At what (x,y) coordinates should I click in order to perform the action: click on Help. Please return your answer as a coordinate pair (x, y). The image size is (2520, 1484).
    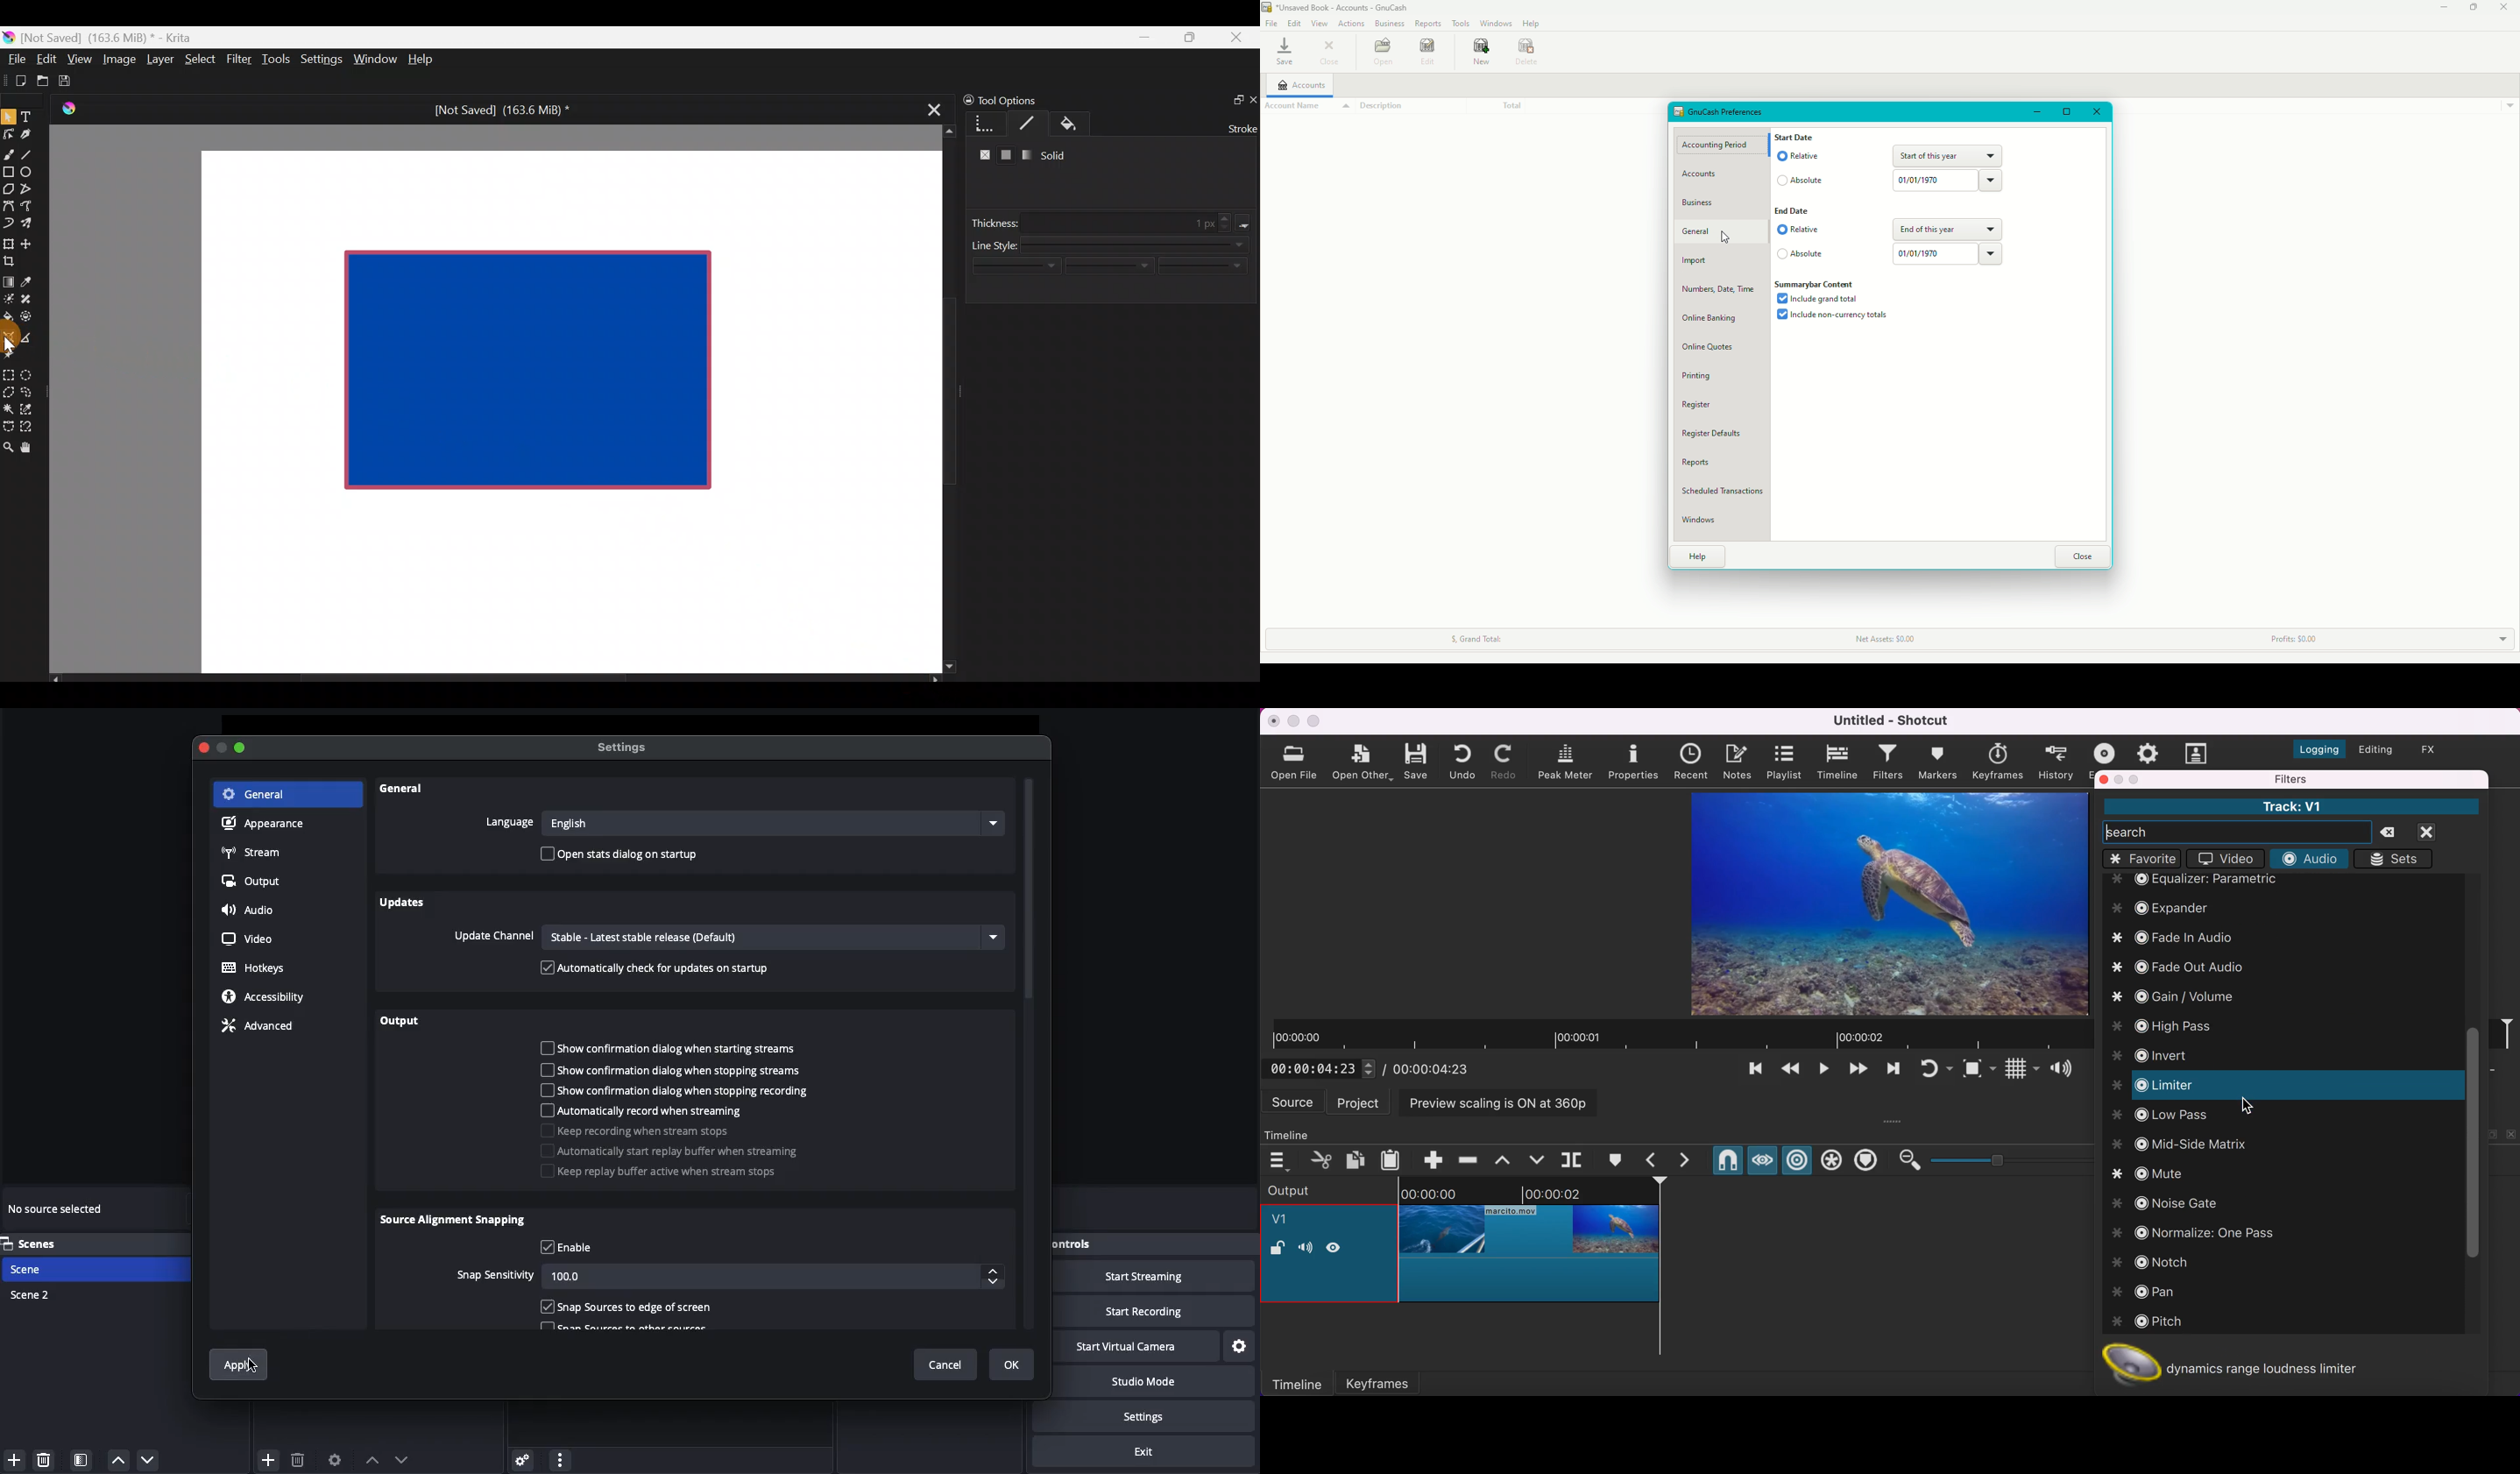
    Looking at the image, I should click on (1698, 557).